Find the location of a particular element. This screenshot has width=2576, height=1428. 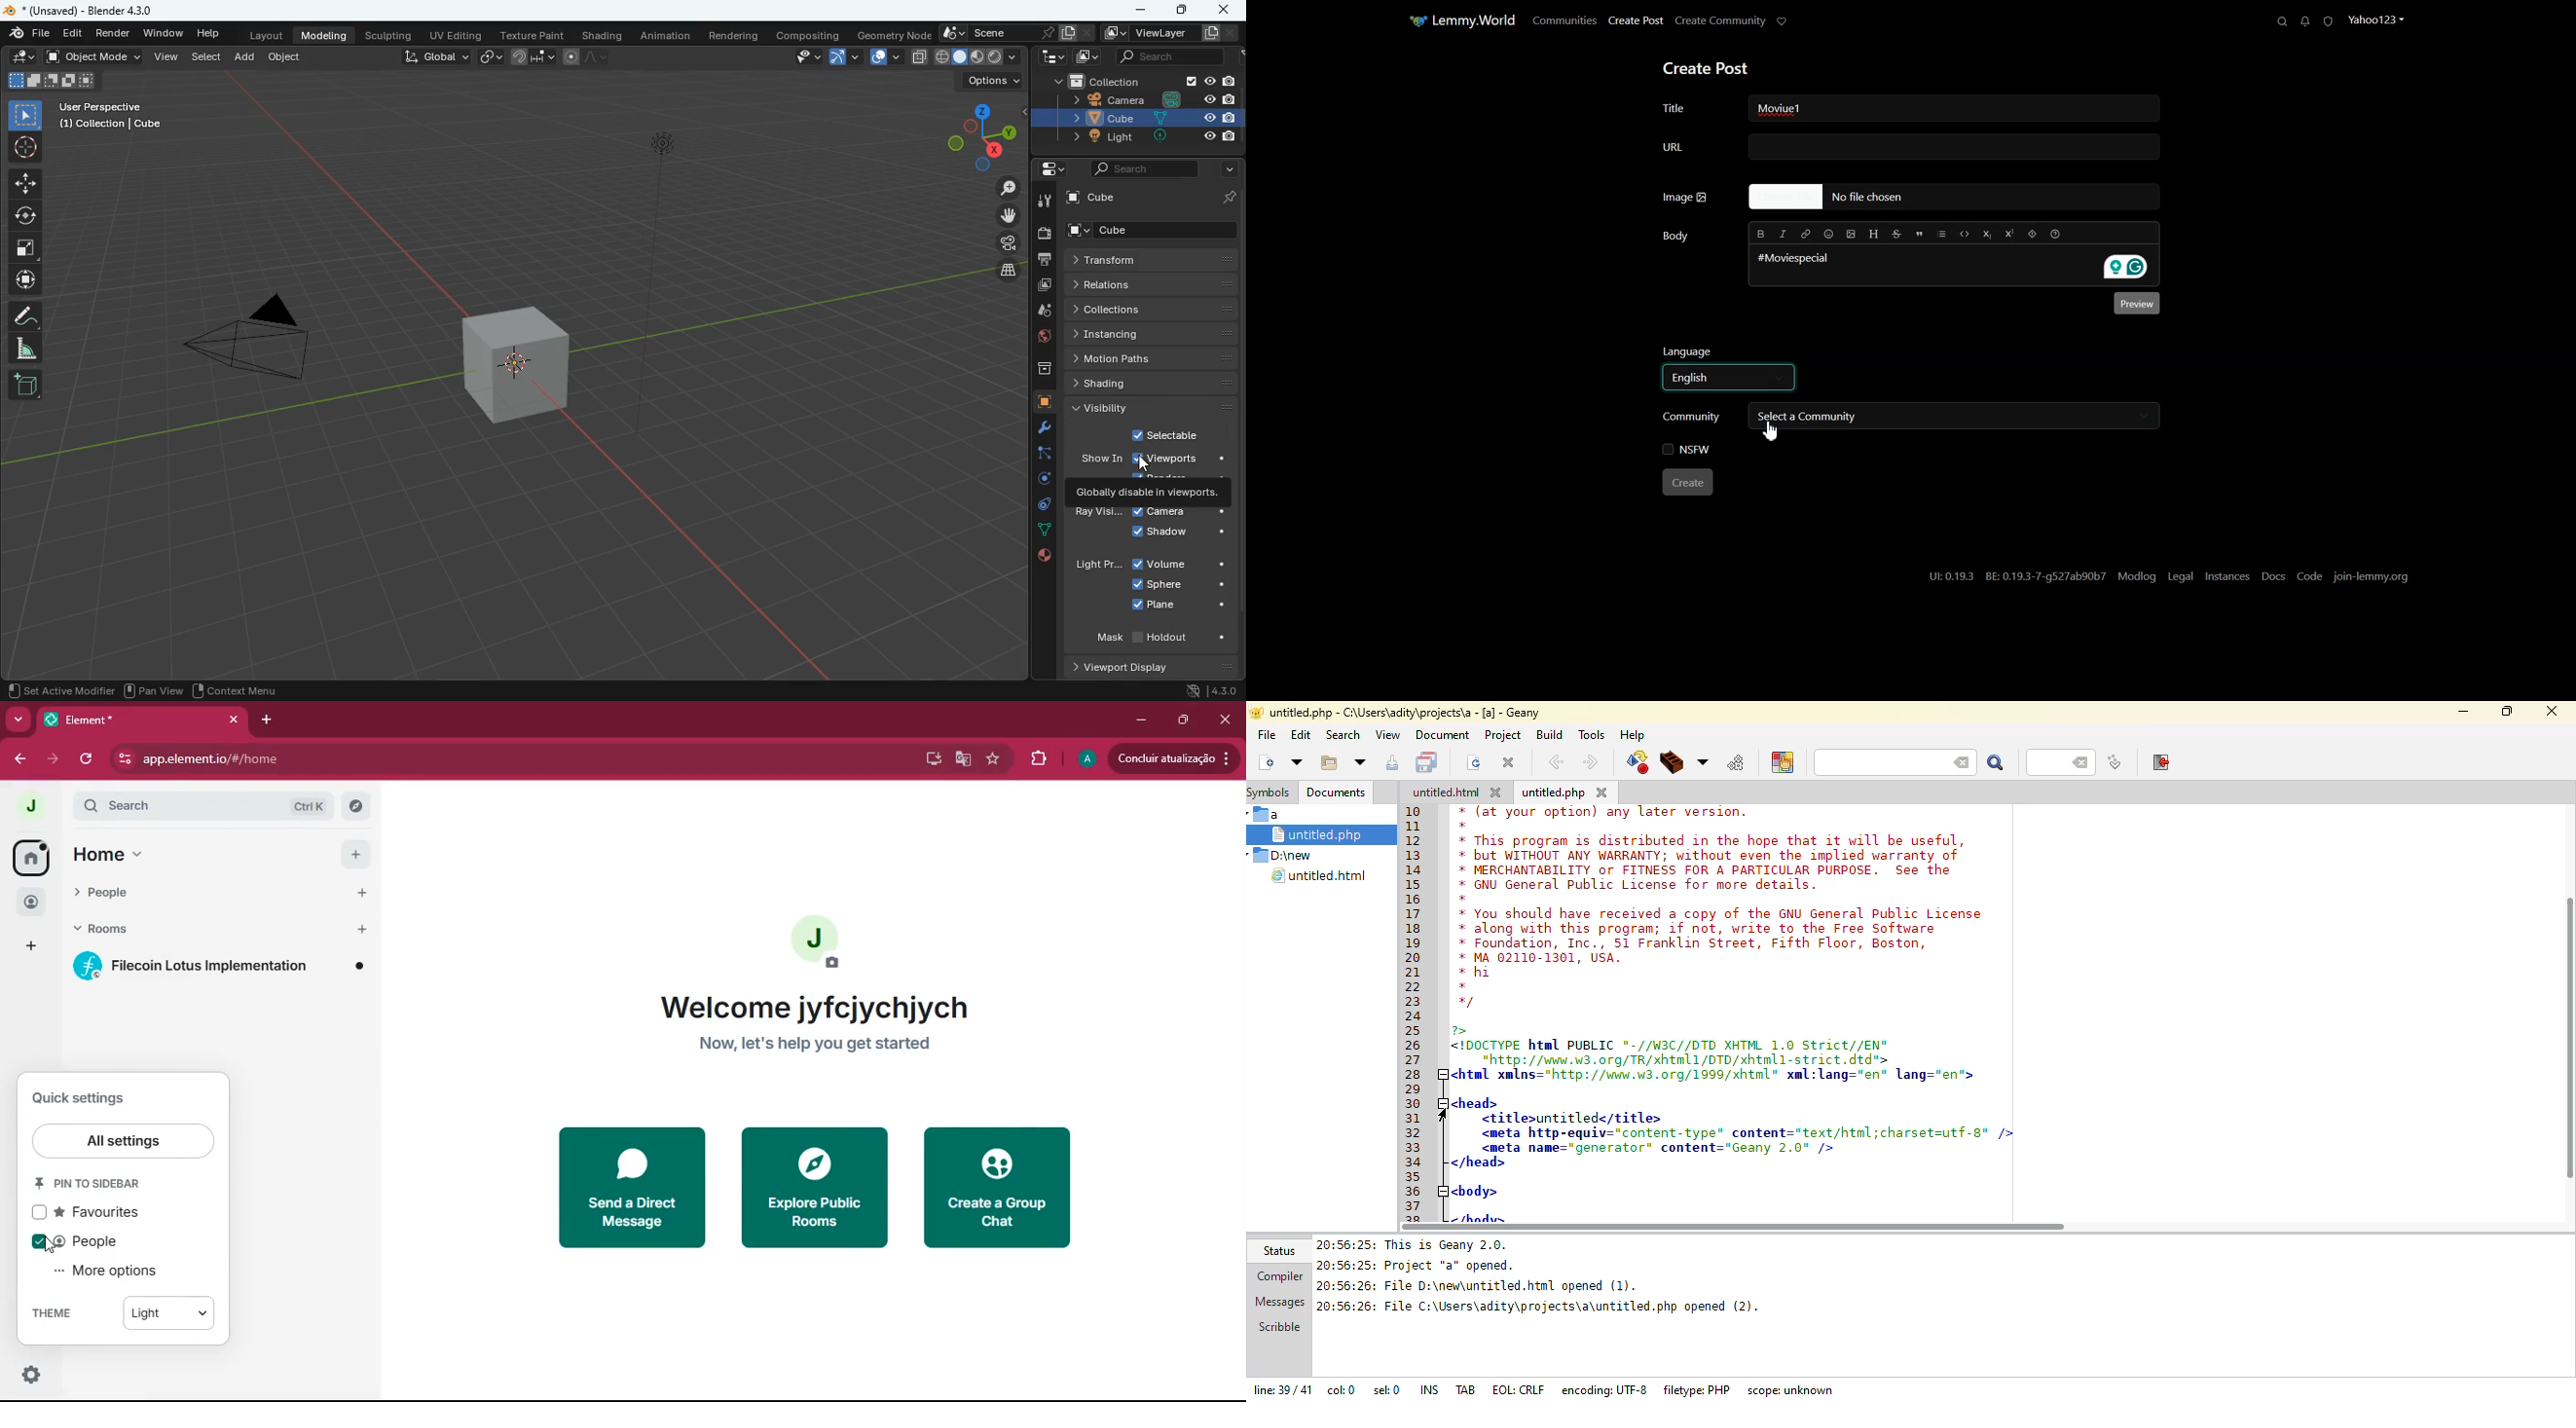

profile picture is located at coordinates (813, 942).